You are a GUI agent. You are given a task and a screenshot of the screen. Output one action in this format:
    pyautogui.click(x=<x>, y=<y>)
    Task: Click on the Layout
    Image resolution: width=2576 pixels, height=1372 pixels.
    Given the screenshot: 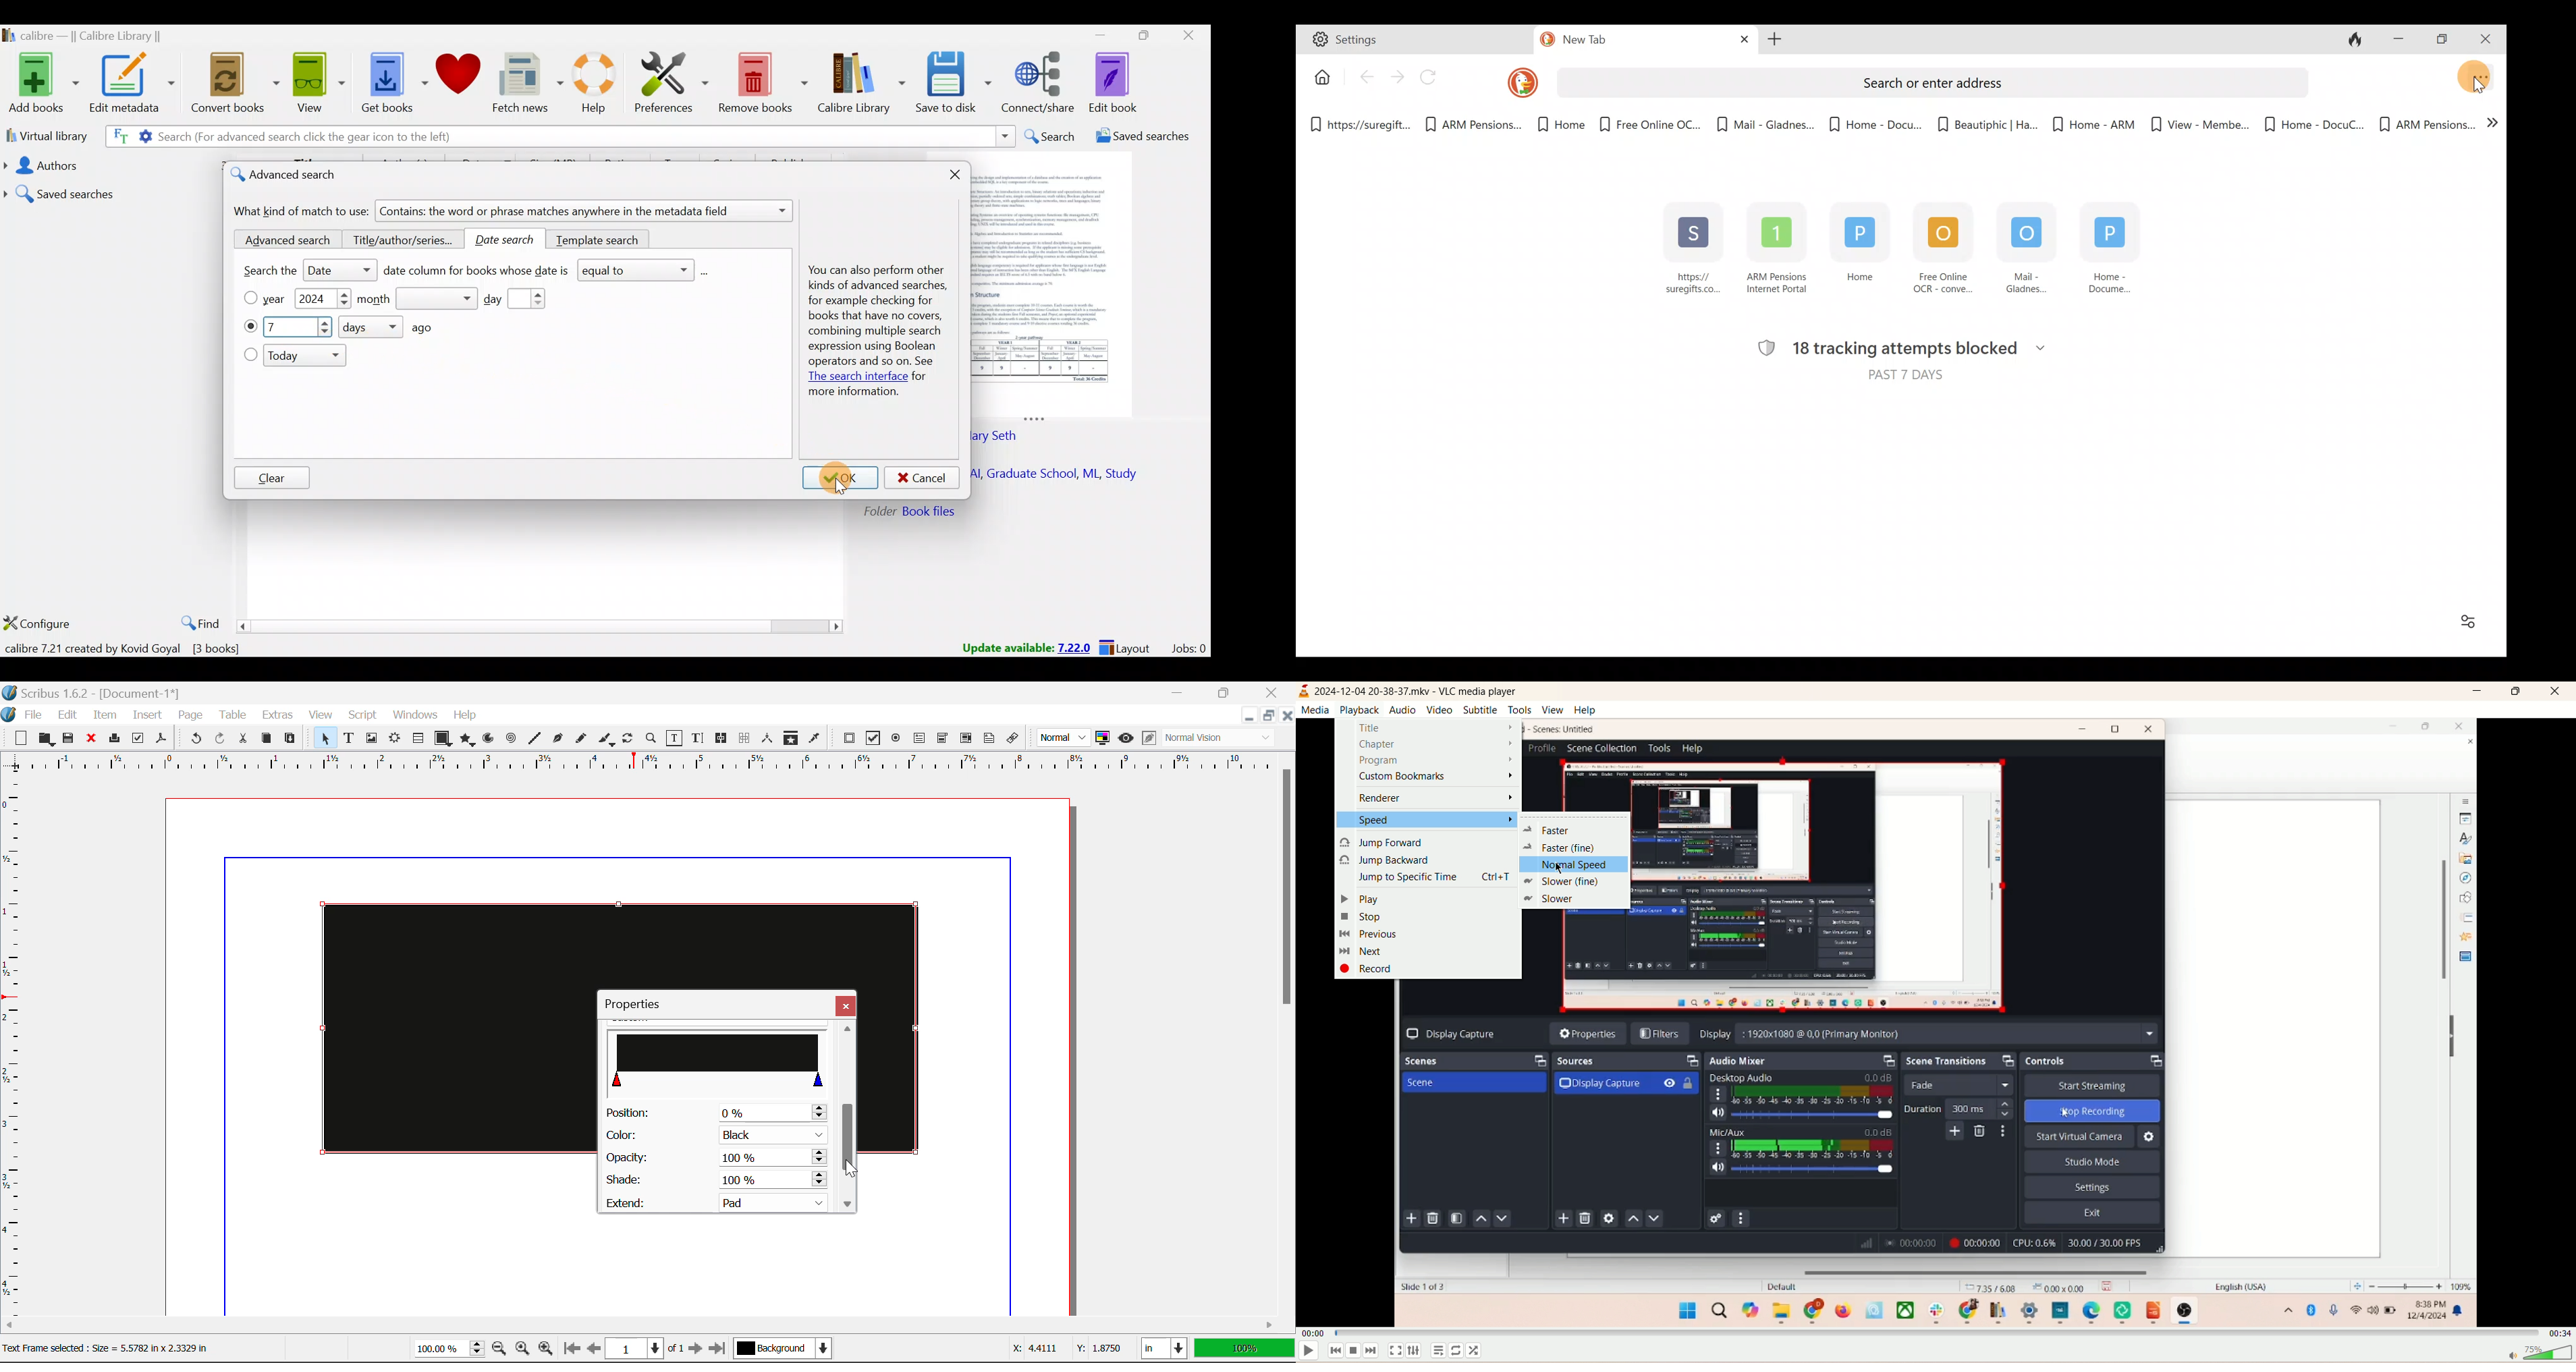 What is the action you would take?
    pyautogui.click(x=1129, y=646)
    